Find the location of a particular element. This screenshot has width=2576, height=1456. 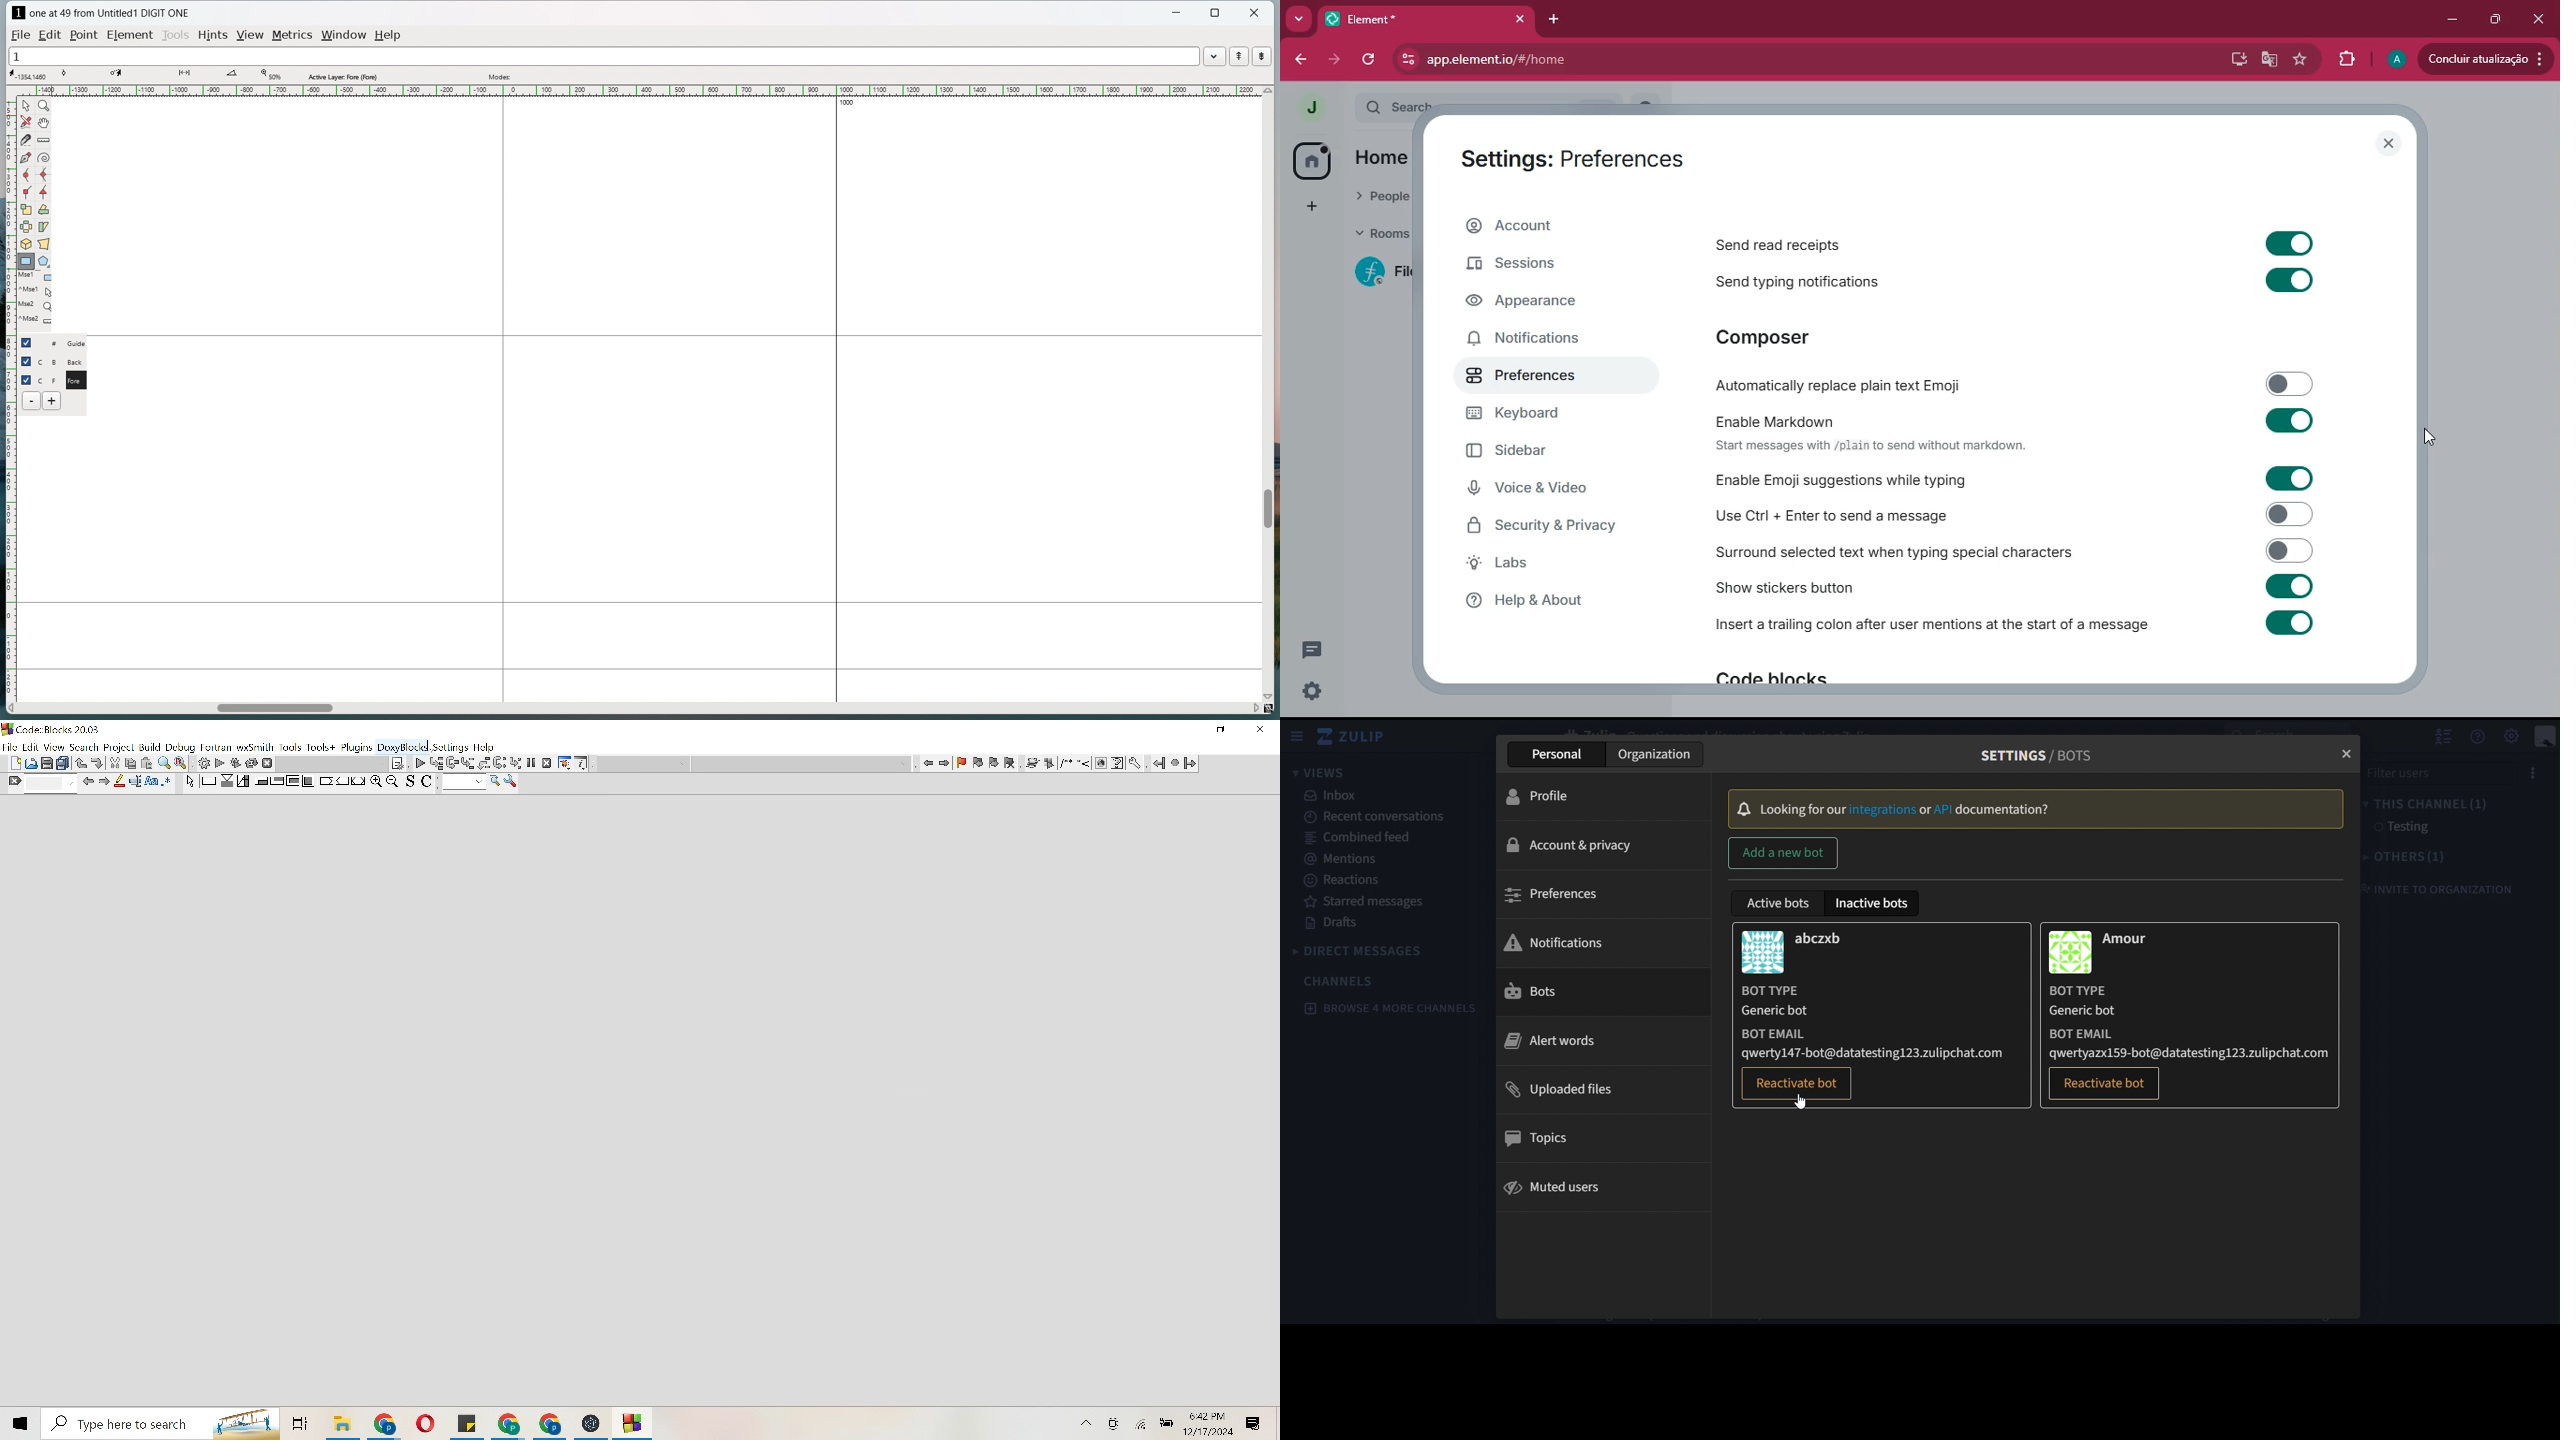

Amour is located at coordinates (2135, 939).